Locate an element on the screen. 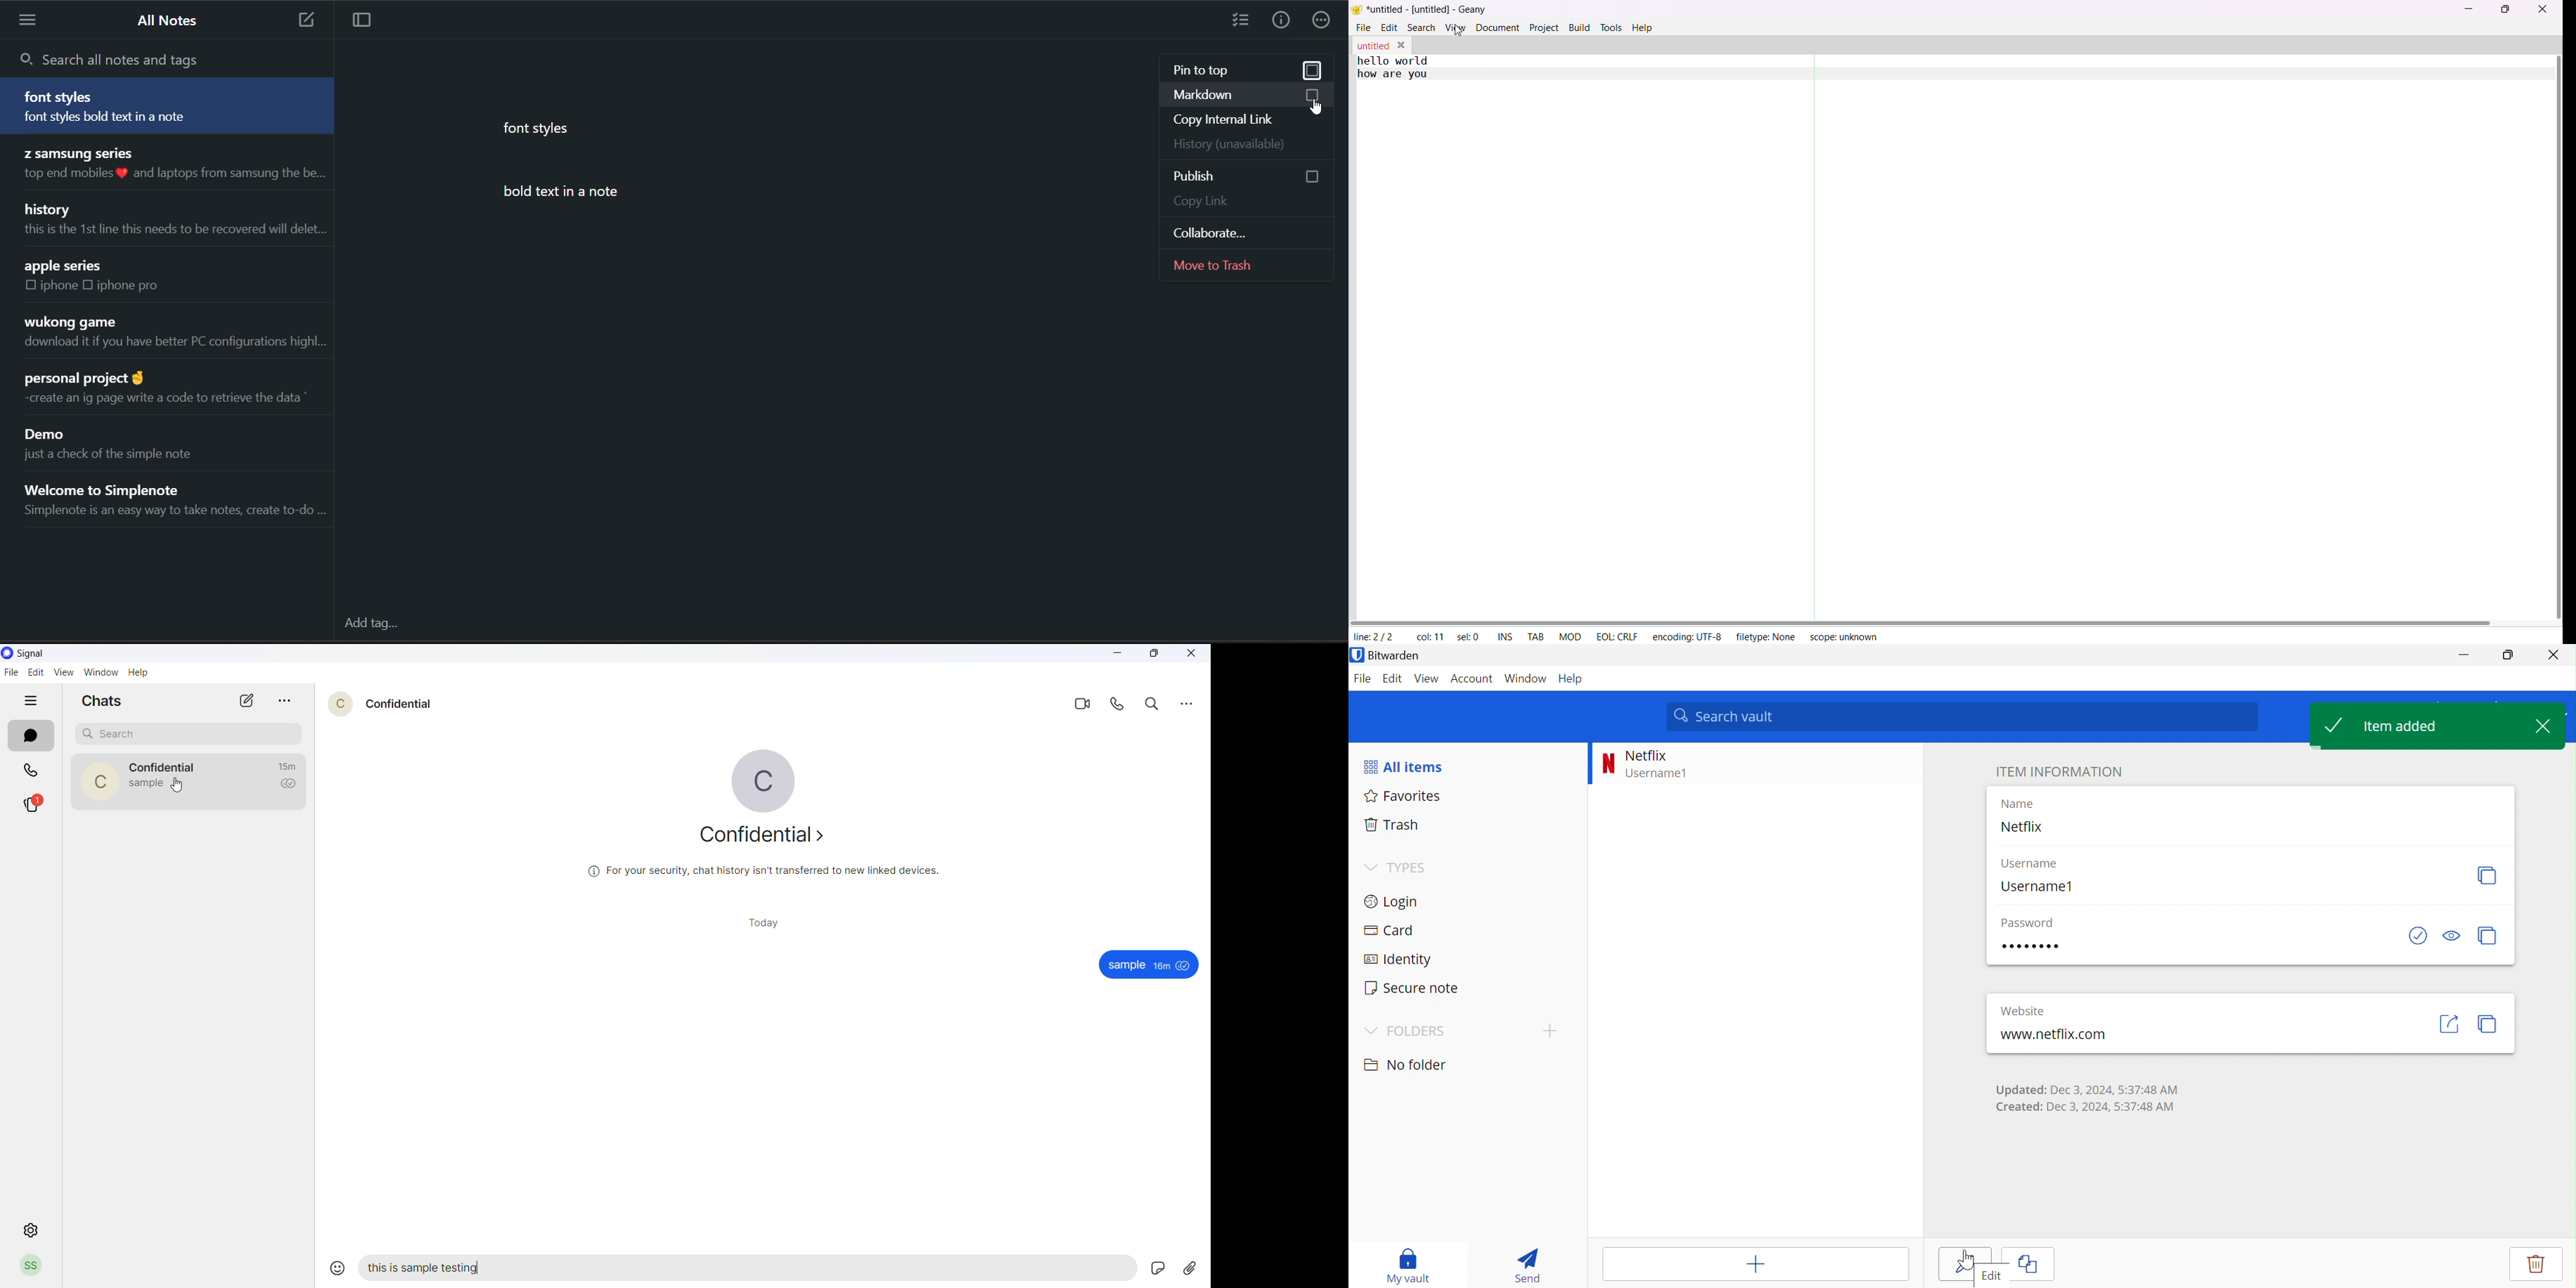  Welcome to Simplenote is located at coordinates (123, 487).